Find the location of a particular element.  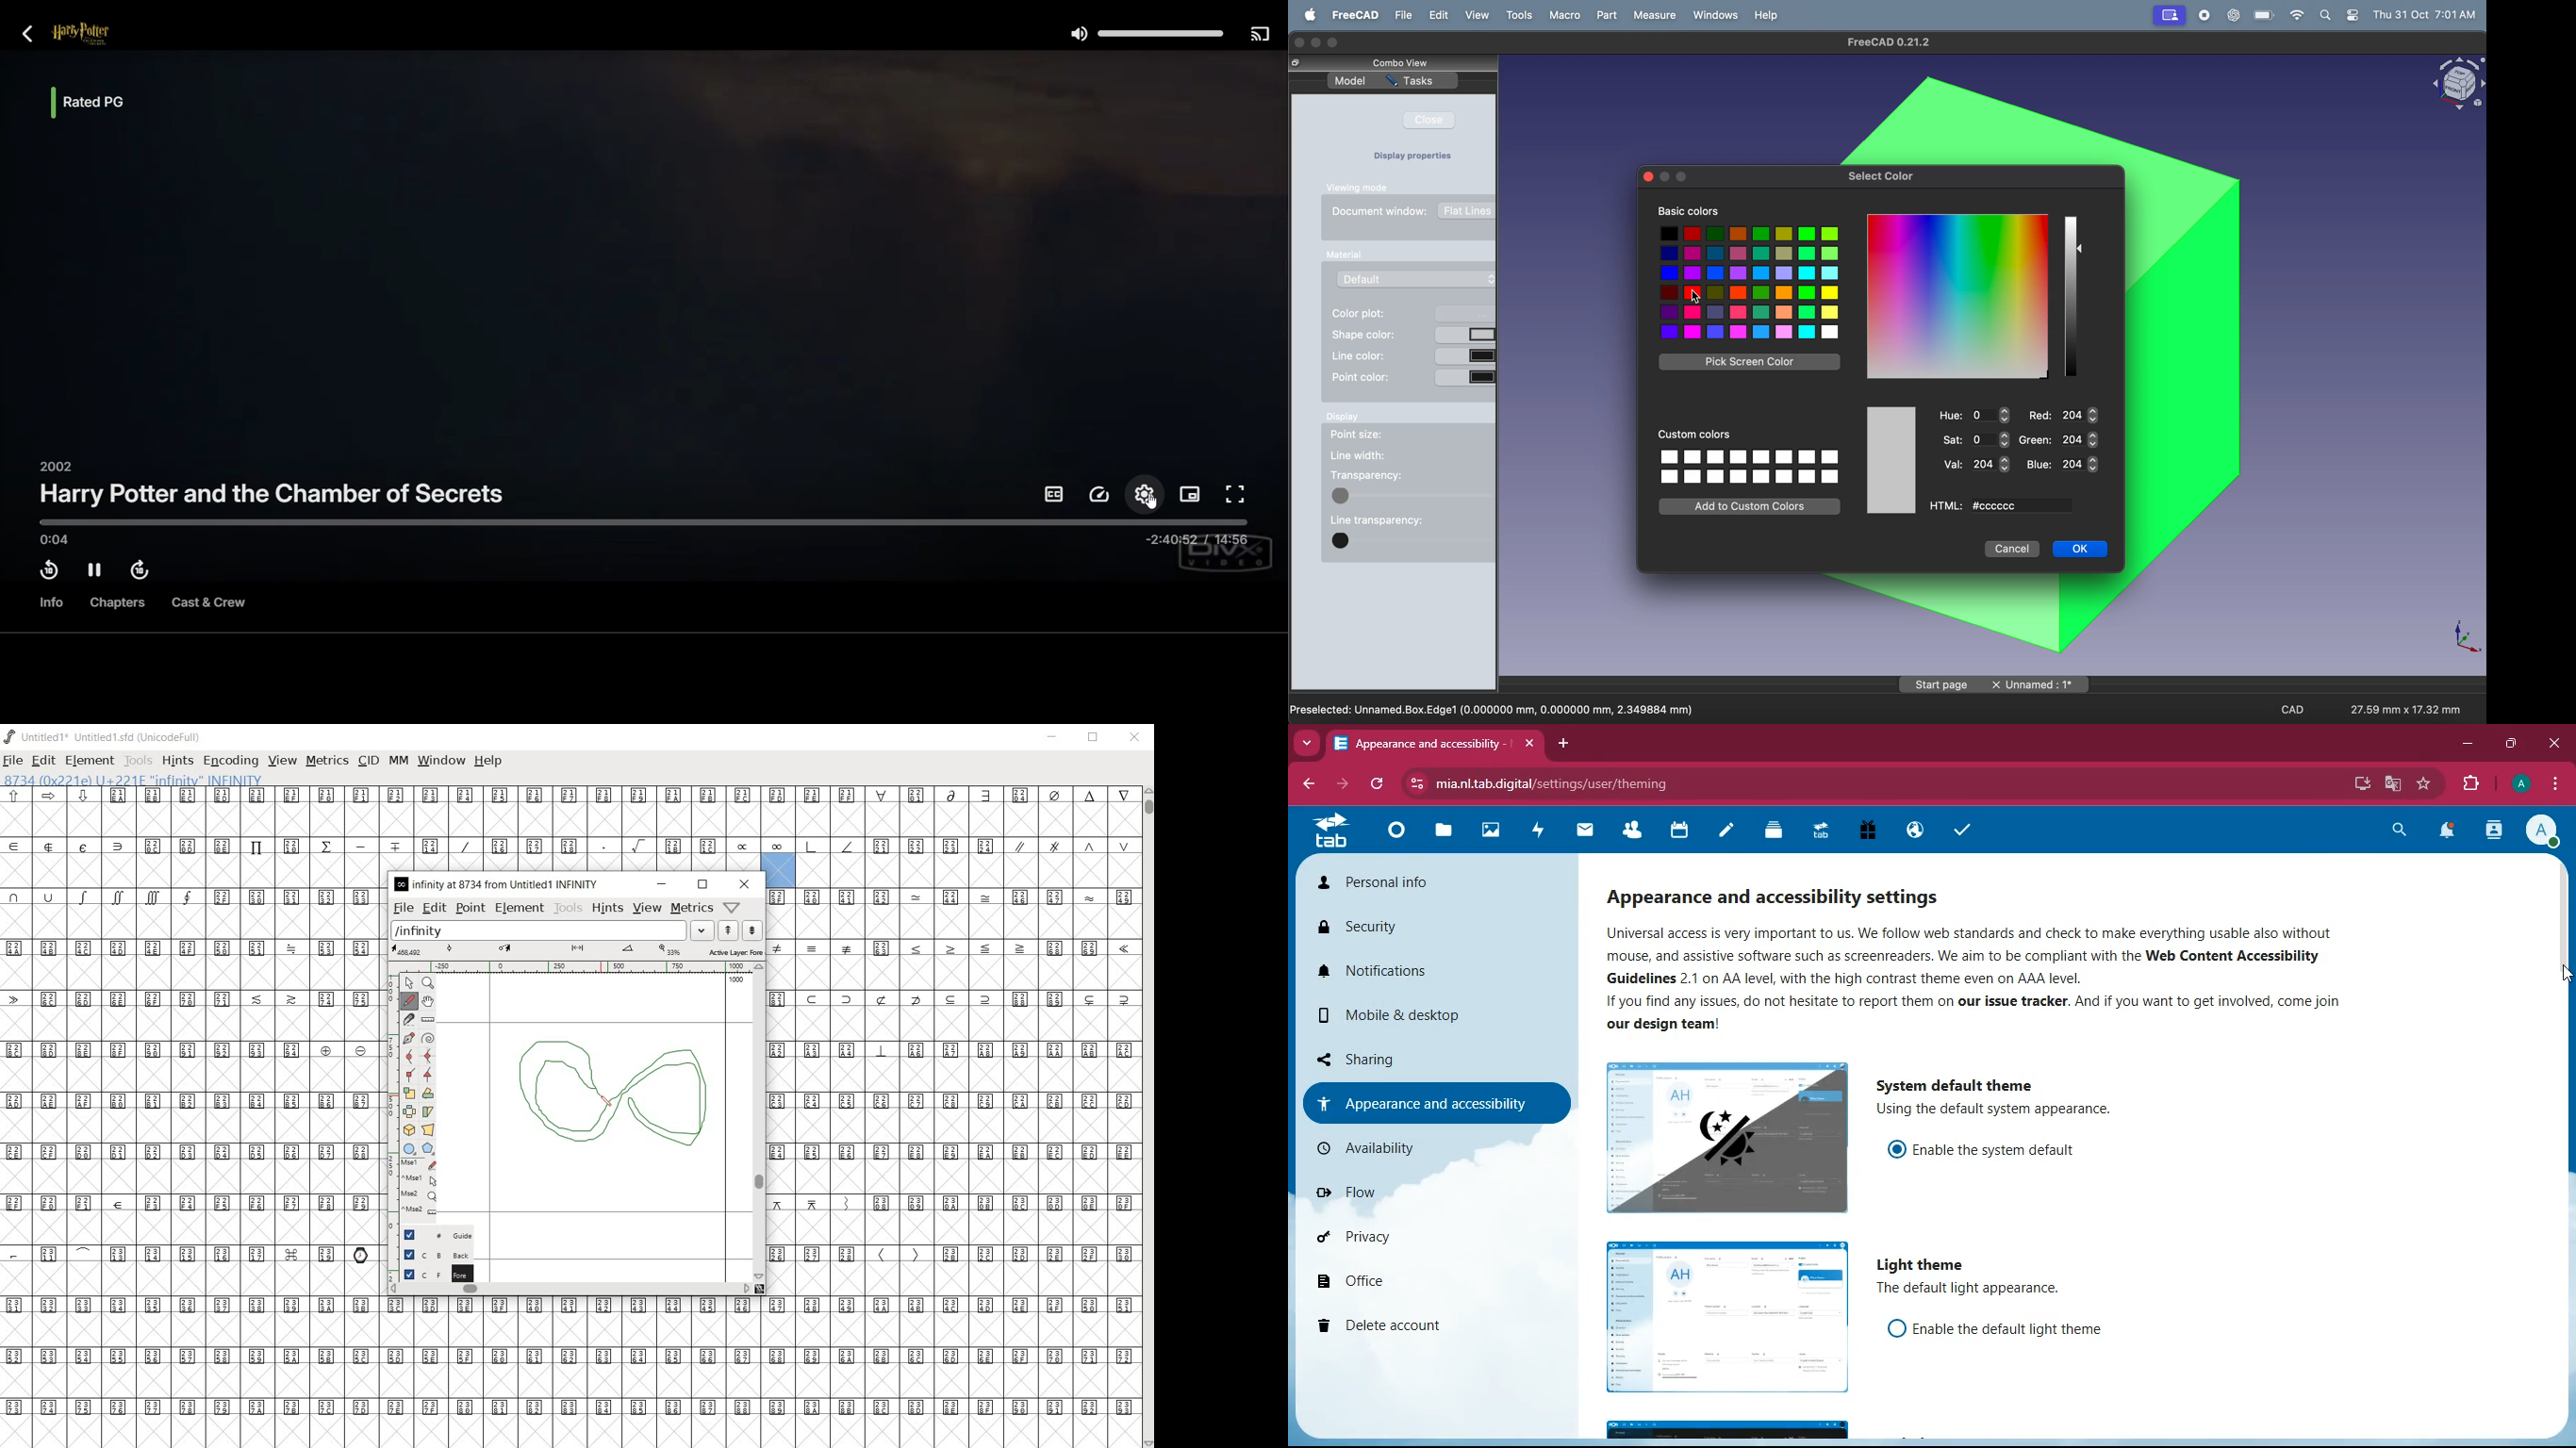

tools is located at coordinates (568, 908).